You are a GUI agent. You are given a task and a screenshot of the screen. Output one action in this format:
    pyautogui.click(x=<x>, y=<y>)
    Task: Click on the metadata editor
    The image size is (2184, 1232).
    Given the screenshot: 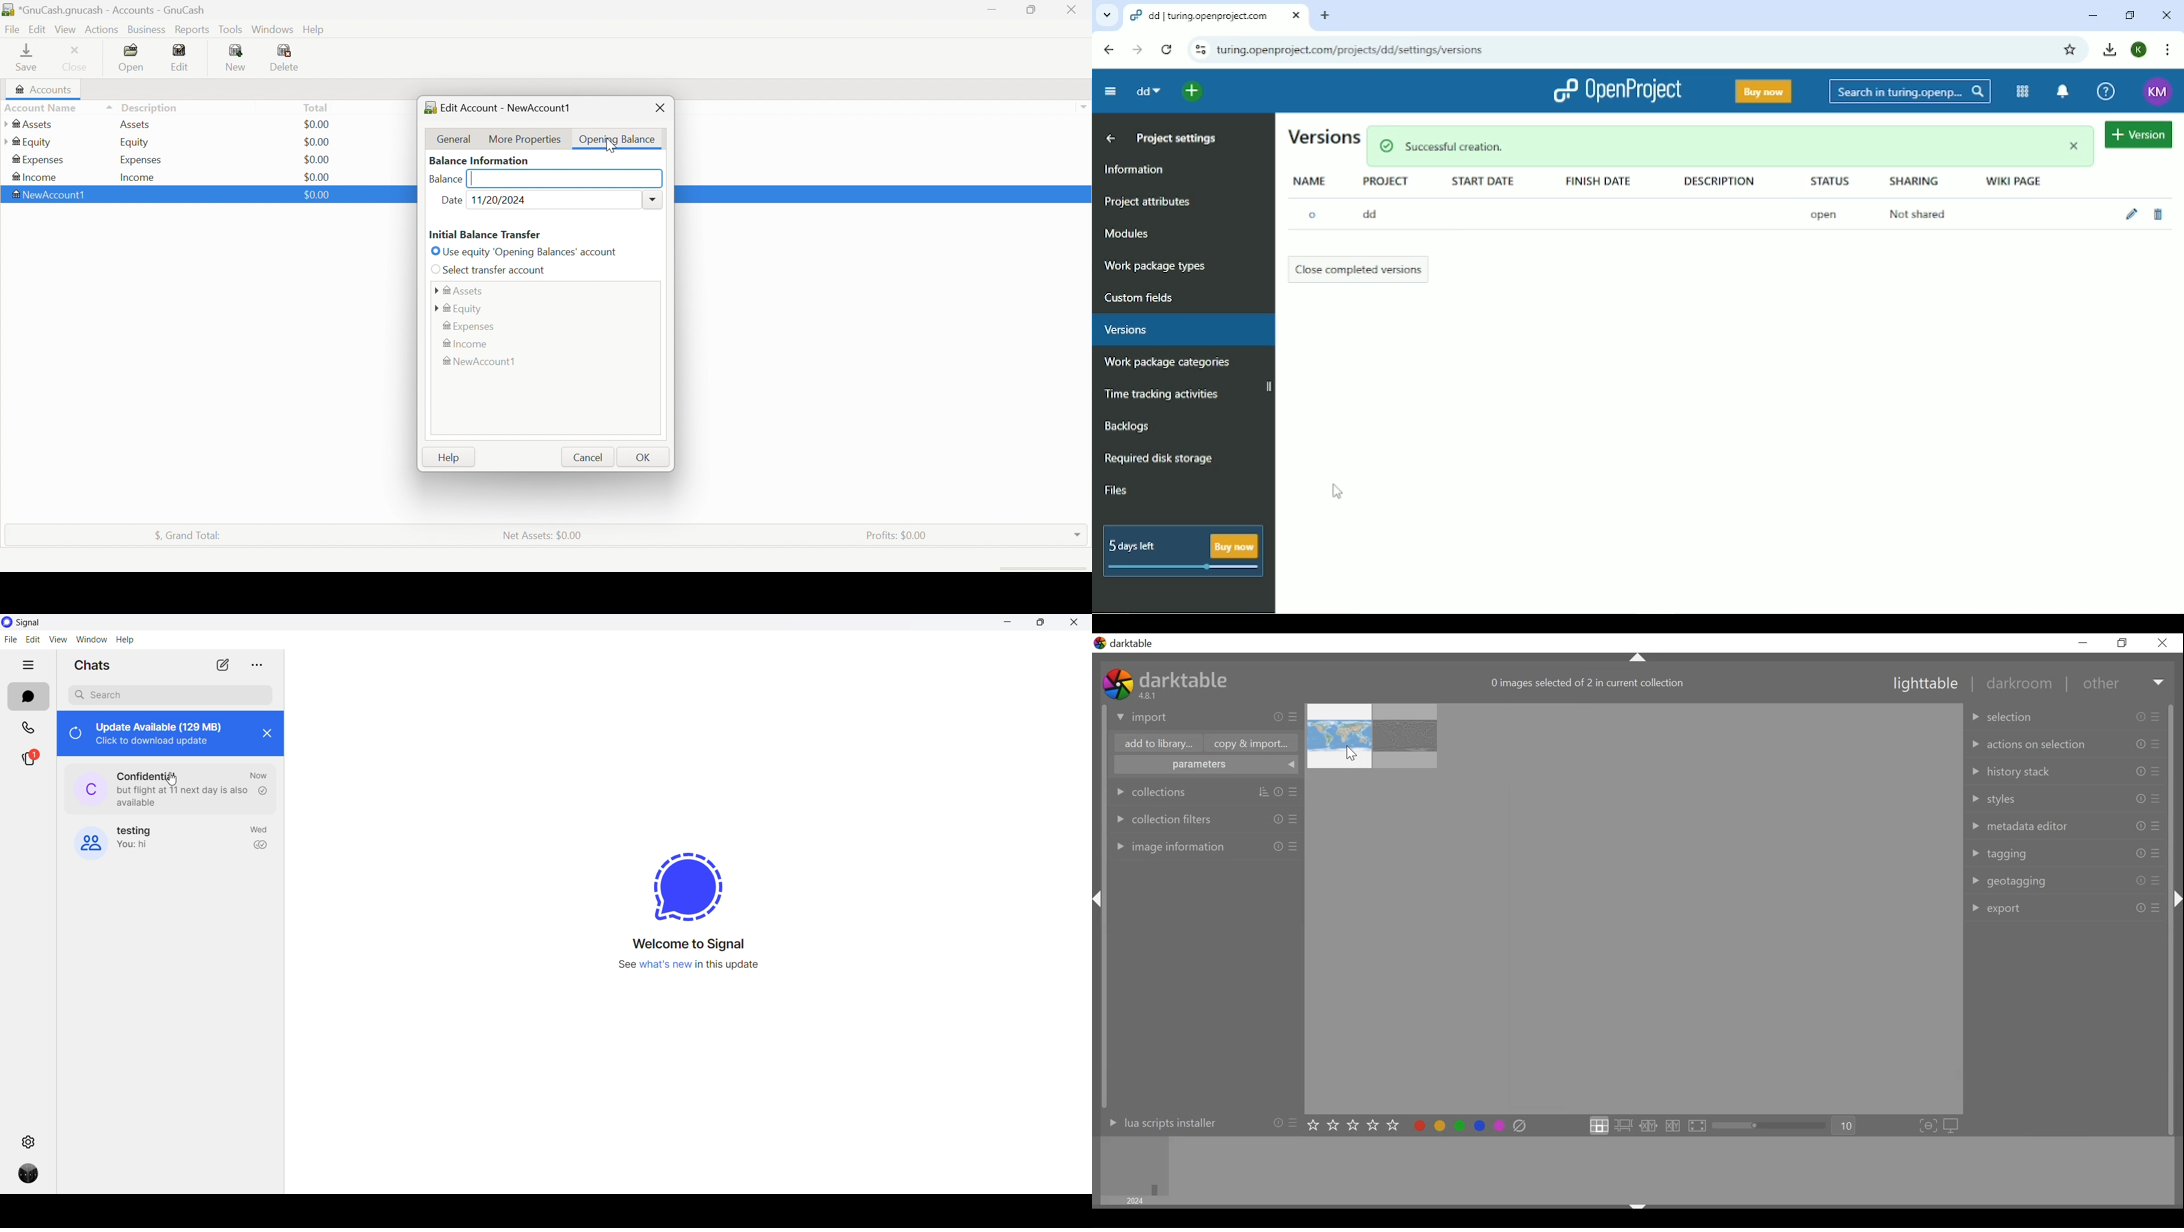 What is the action you would take?
    pyautogui.click(x=2065, y=825)
    